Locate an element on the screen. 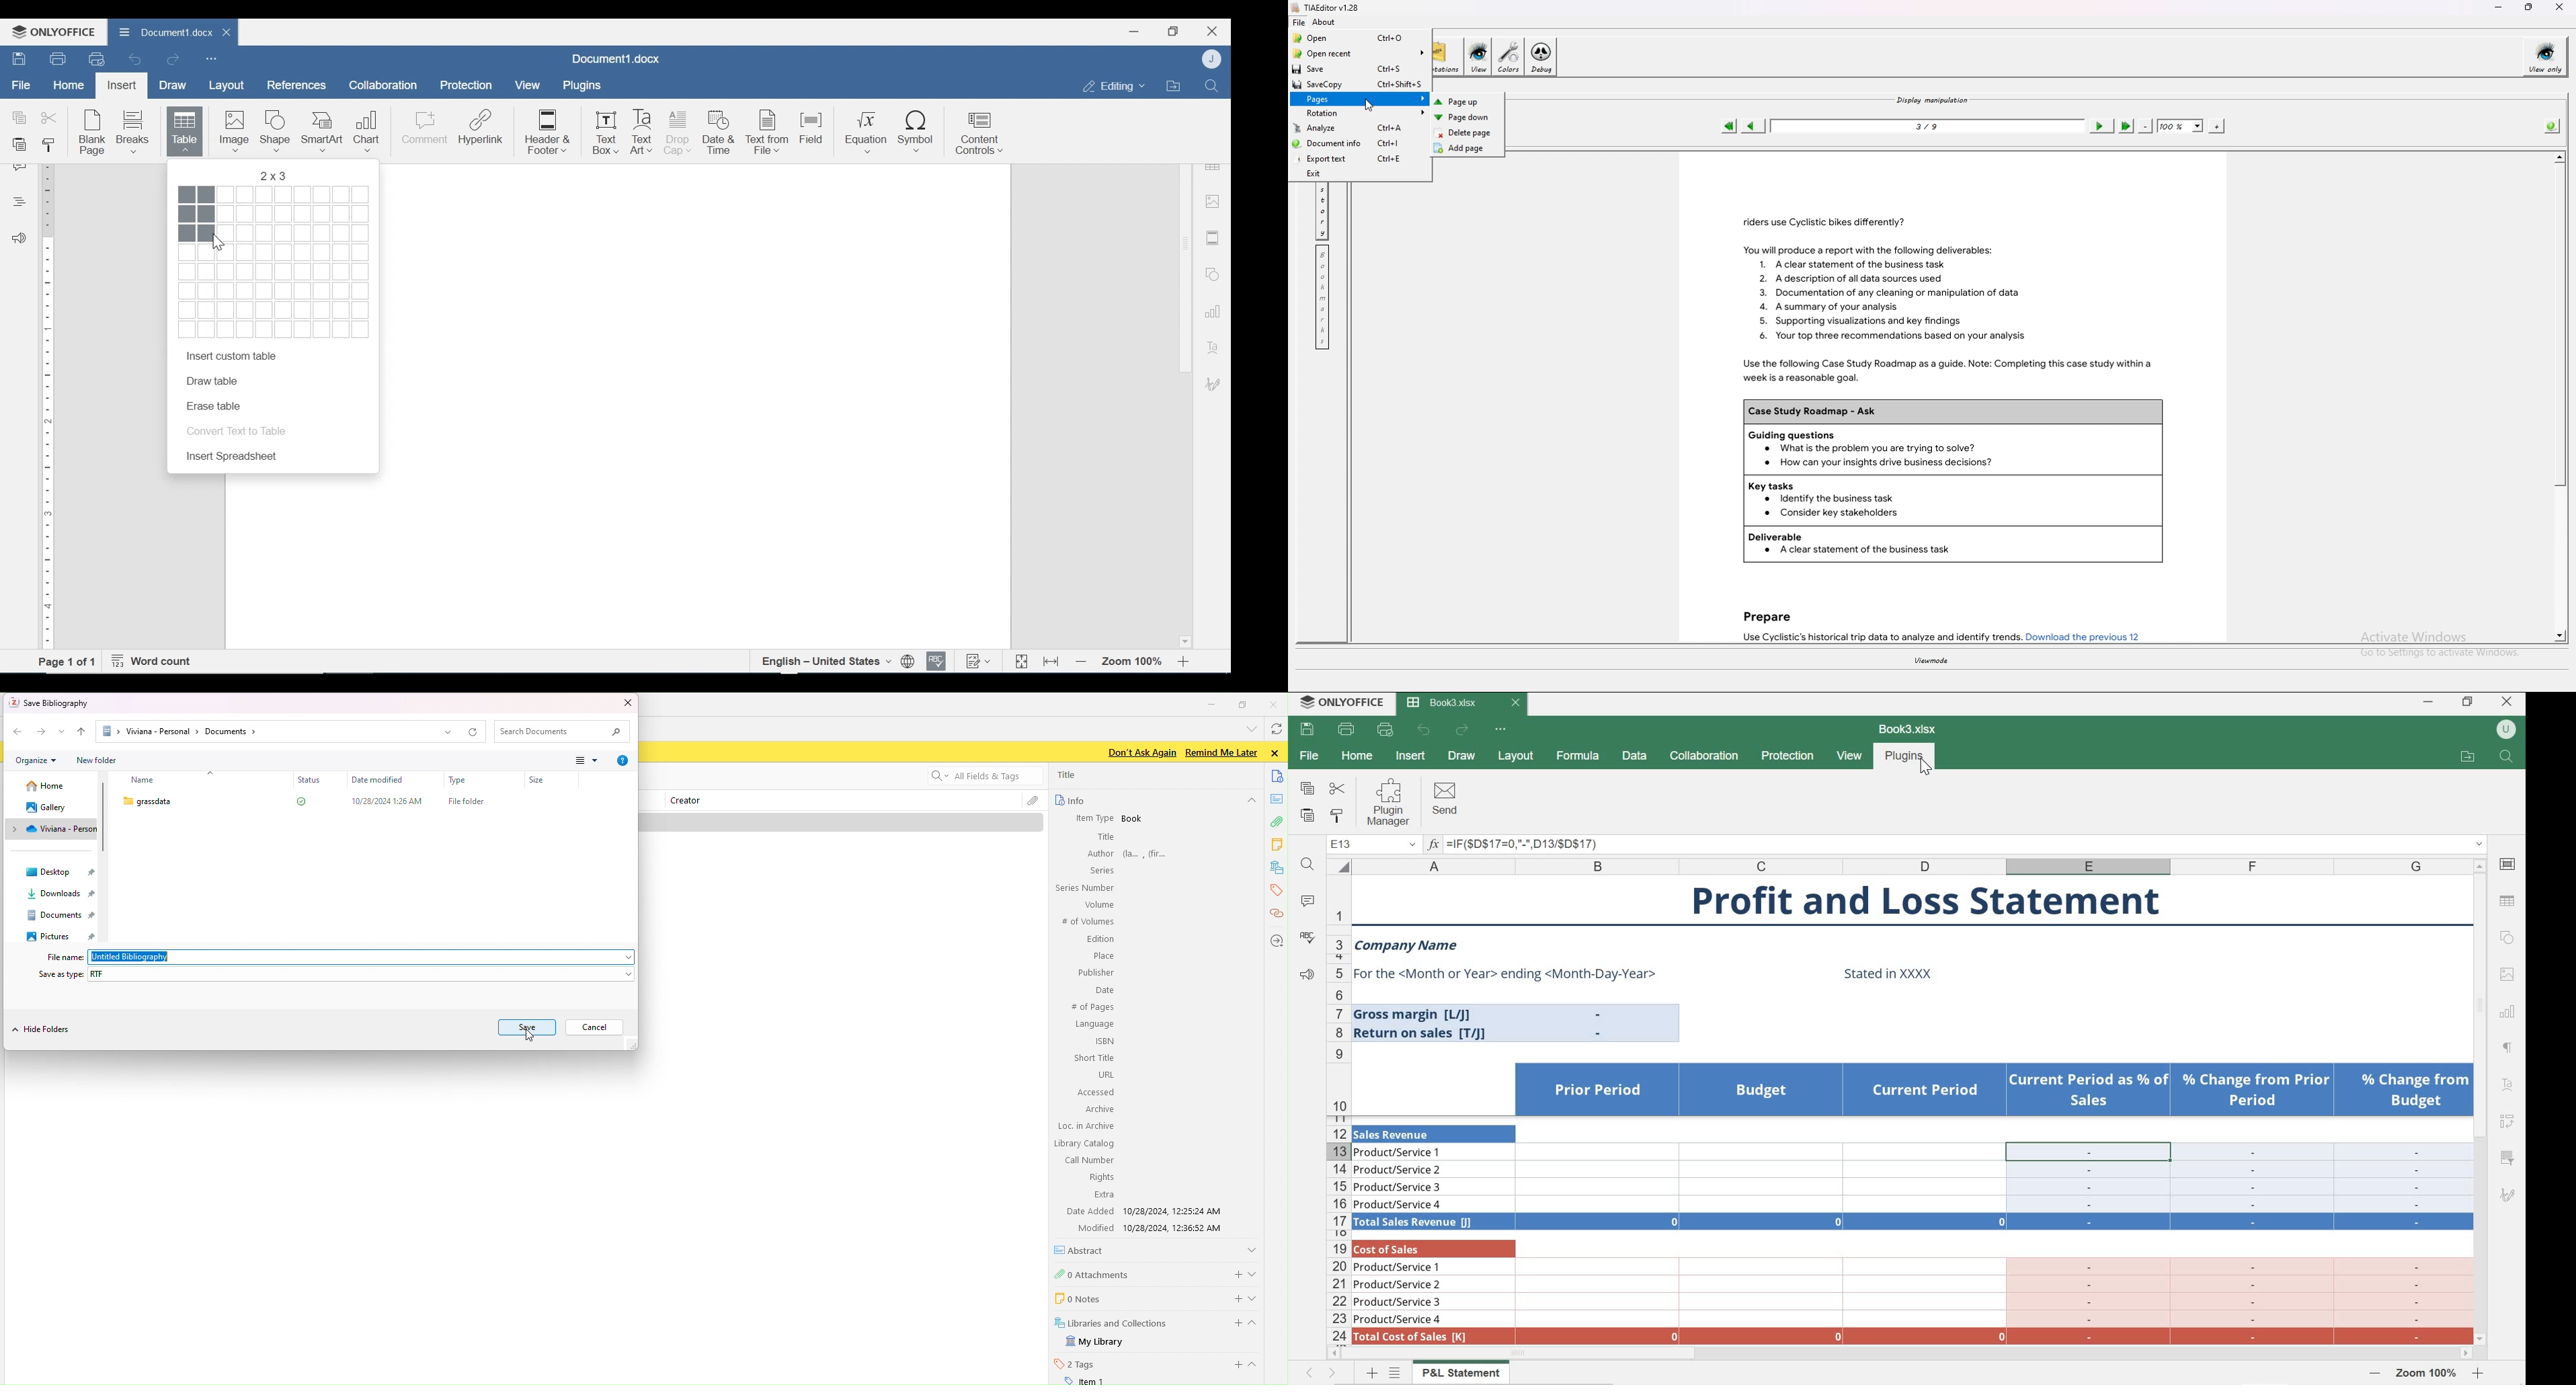 The width and height of the screenshot is (2576, 1400). close  is located at coordinates (1516, 703).